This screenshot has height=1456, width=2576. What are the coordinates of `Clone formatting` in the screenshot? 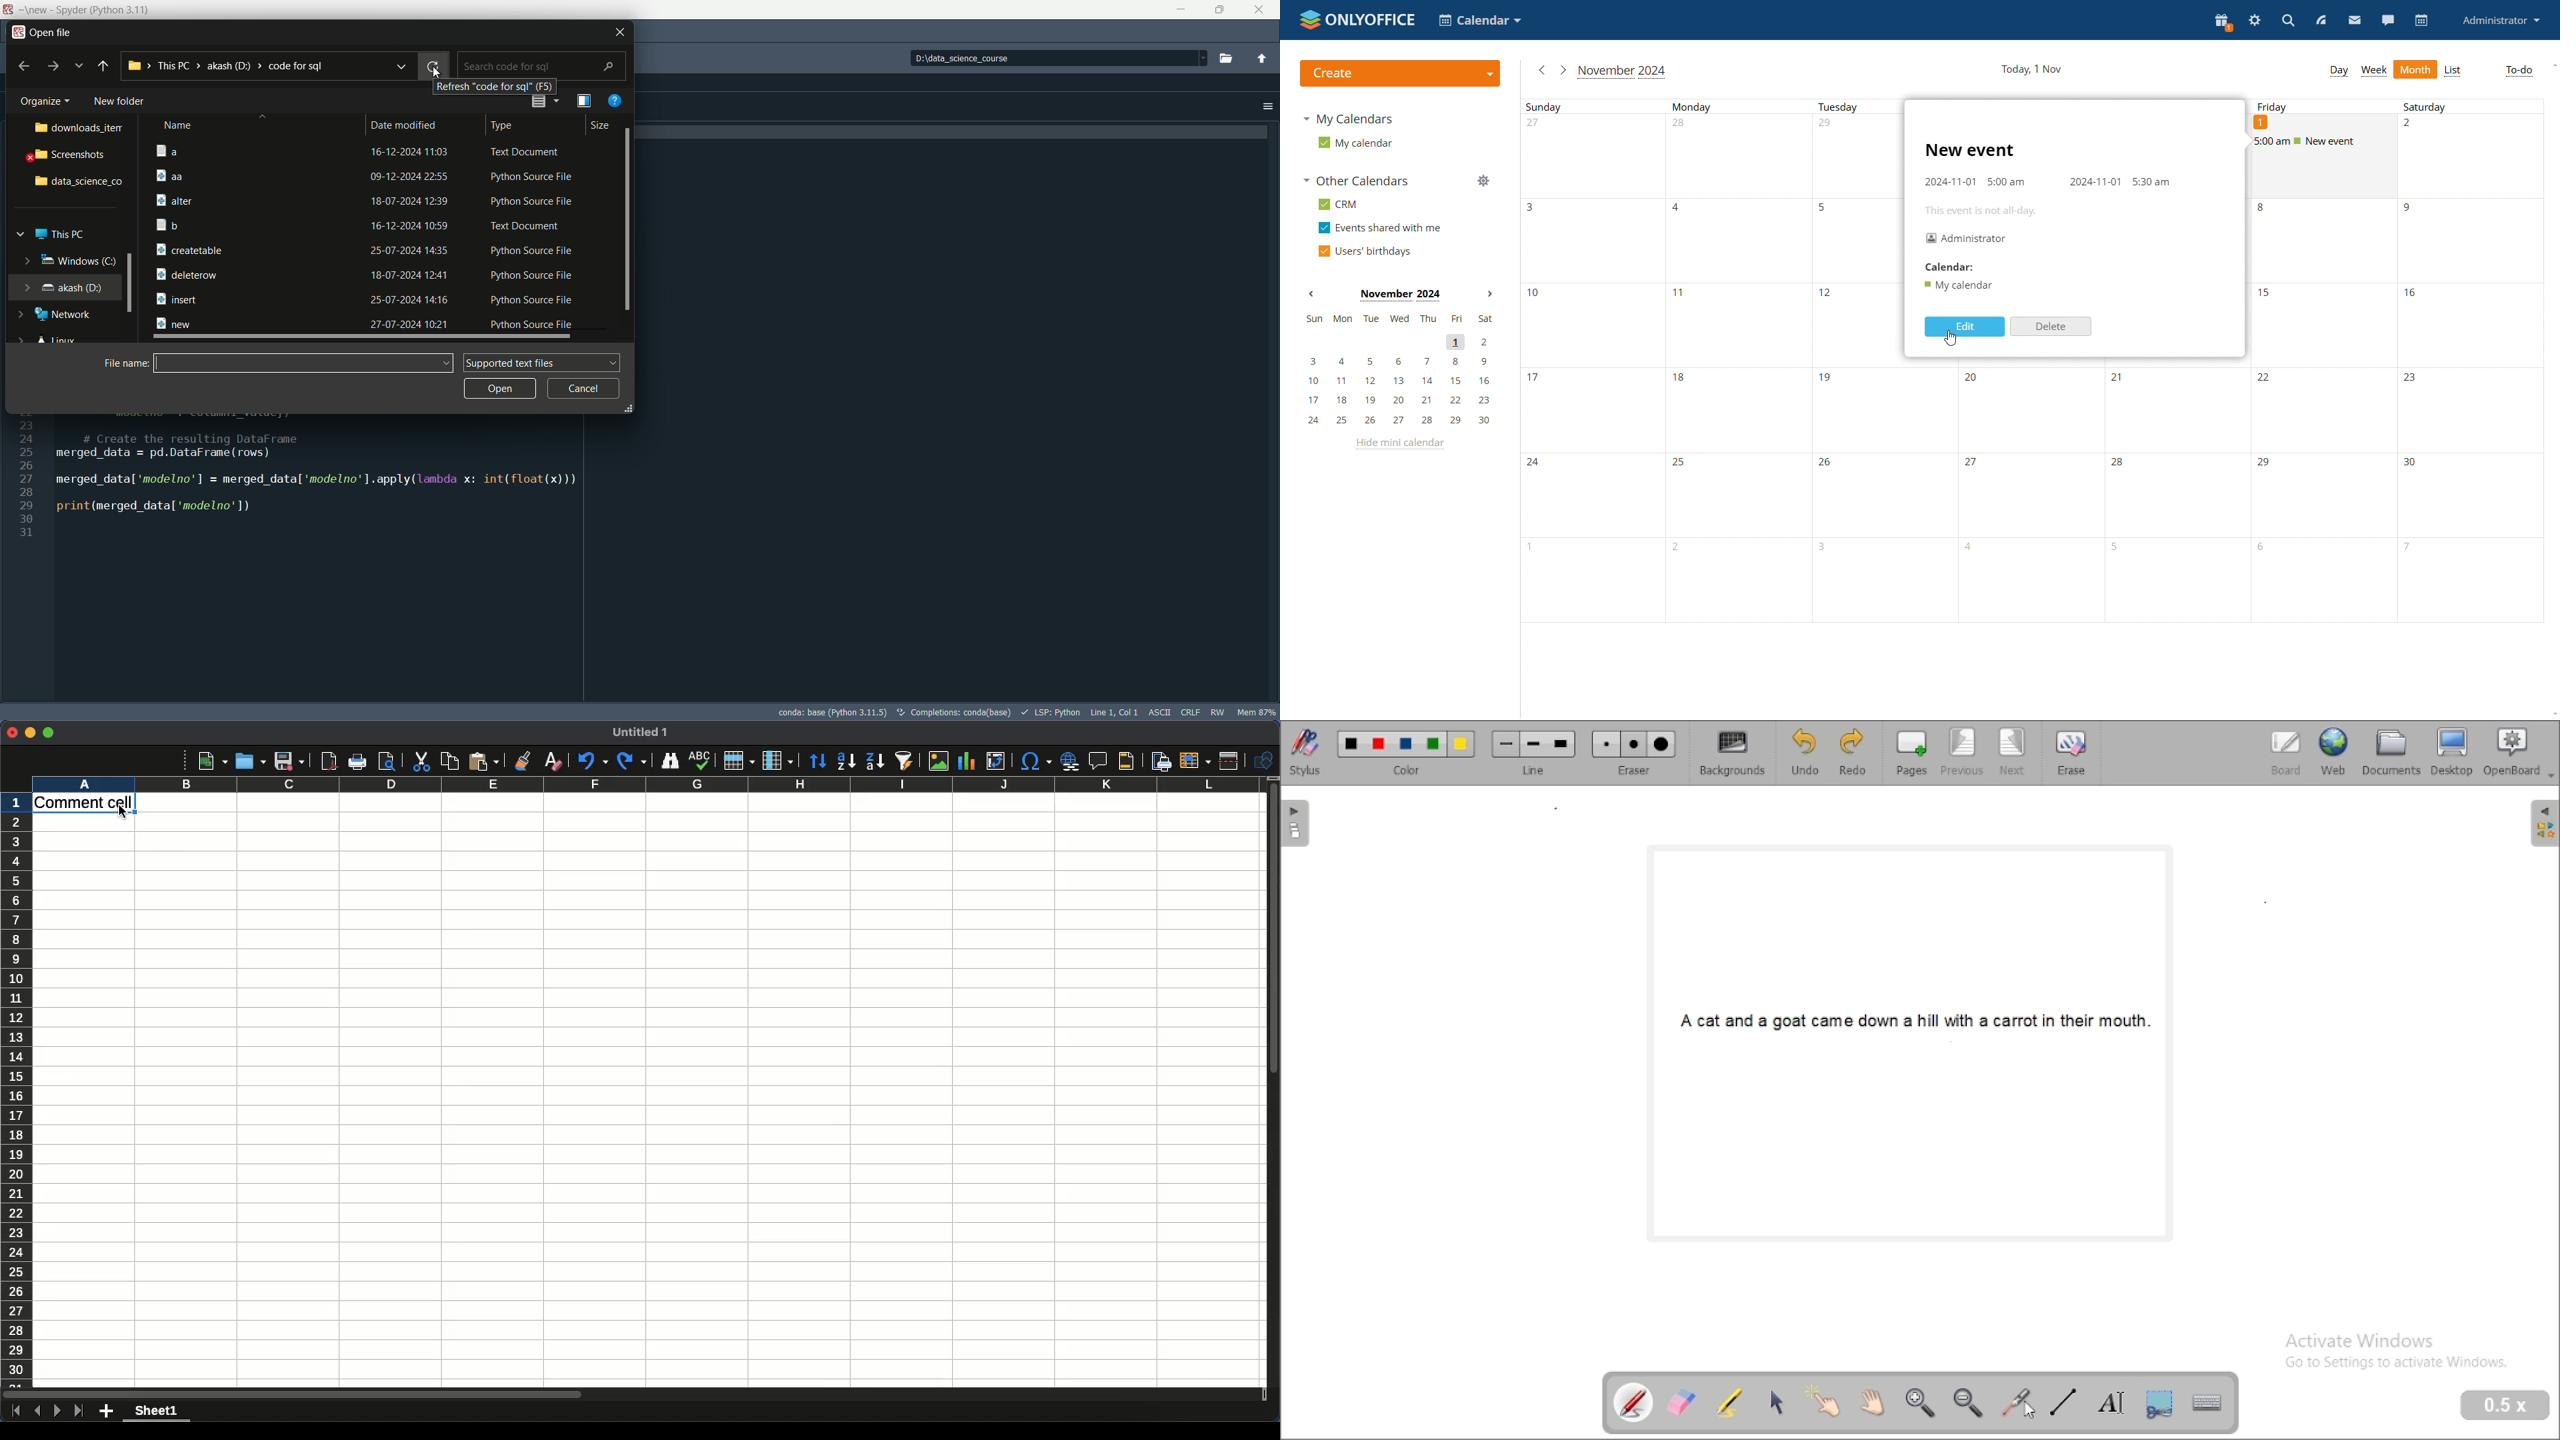 It's located at (522, 759).